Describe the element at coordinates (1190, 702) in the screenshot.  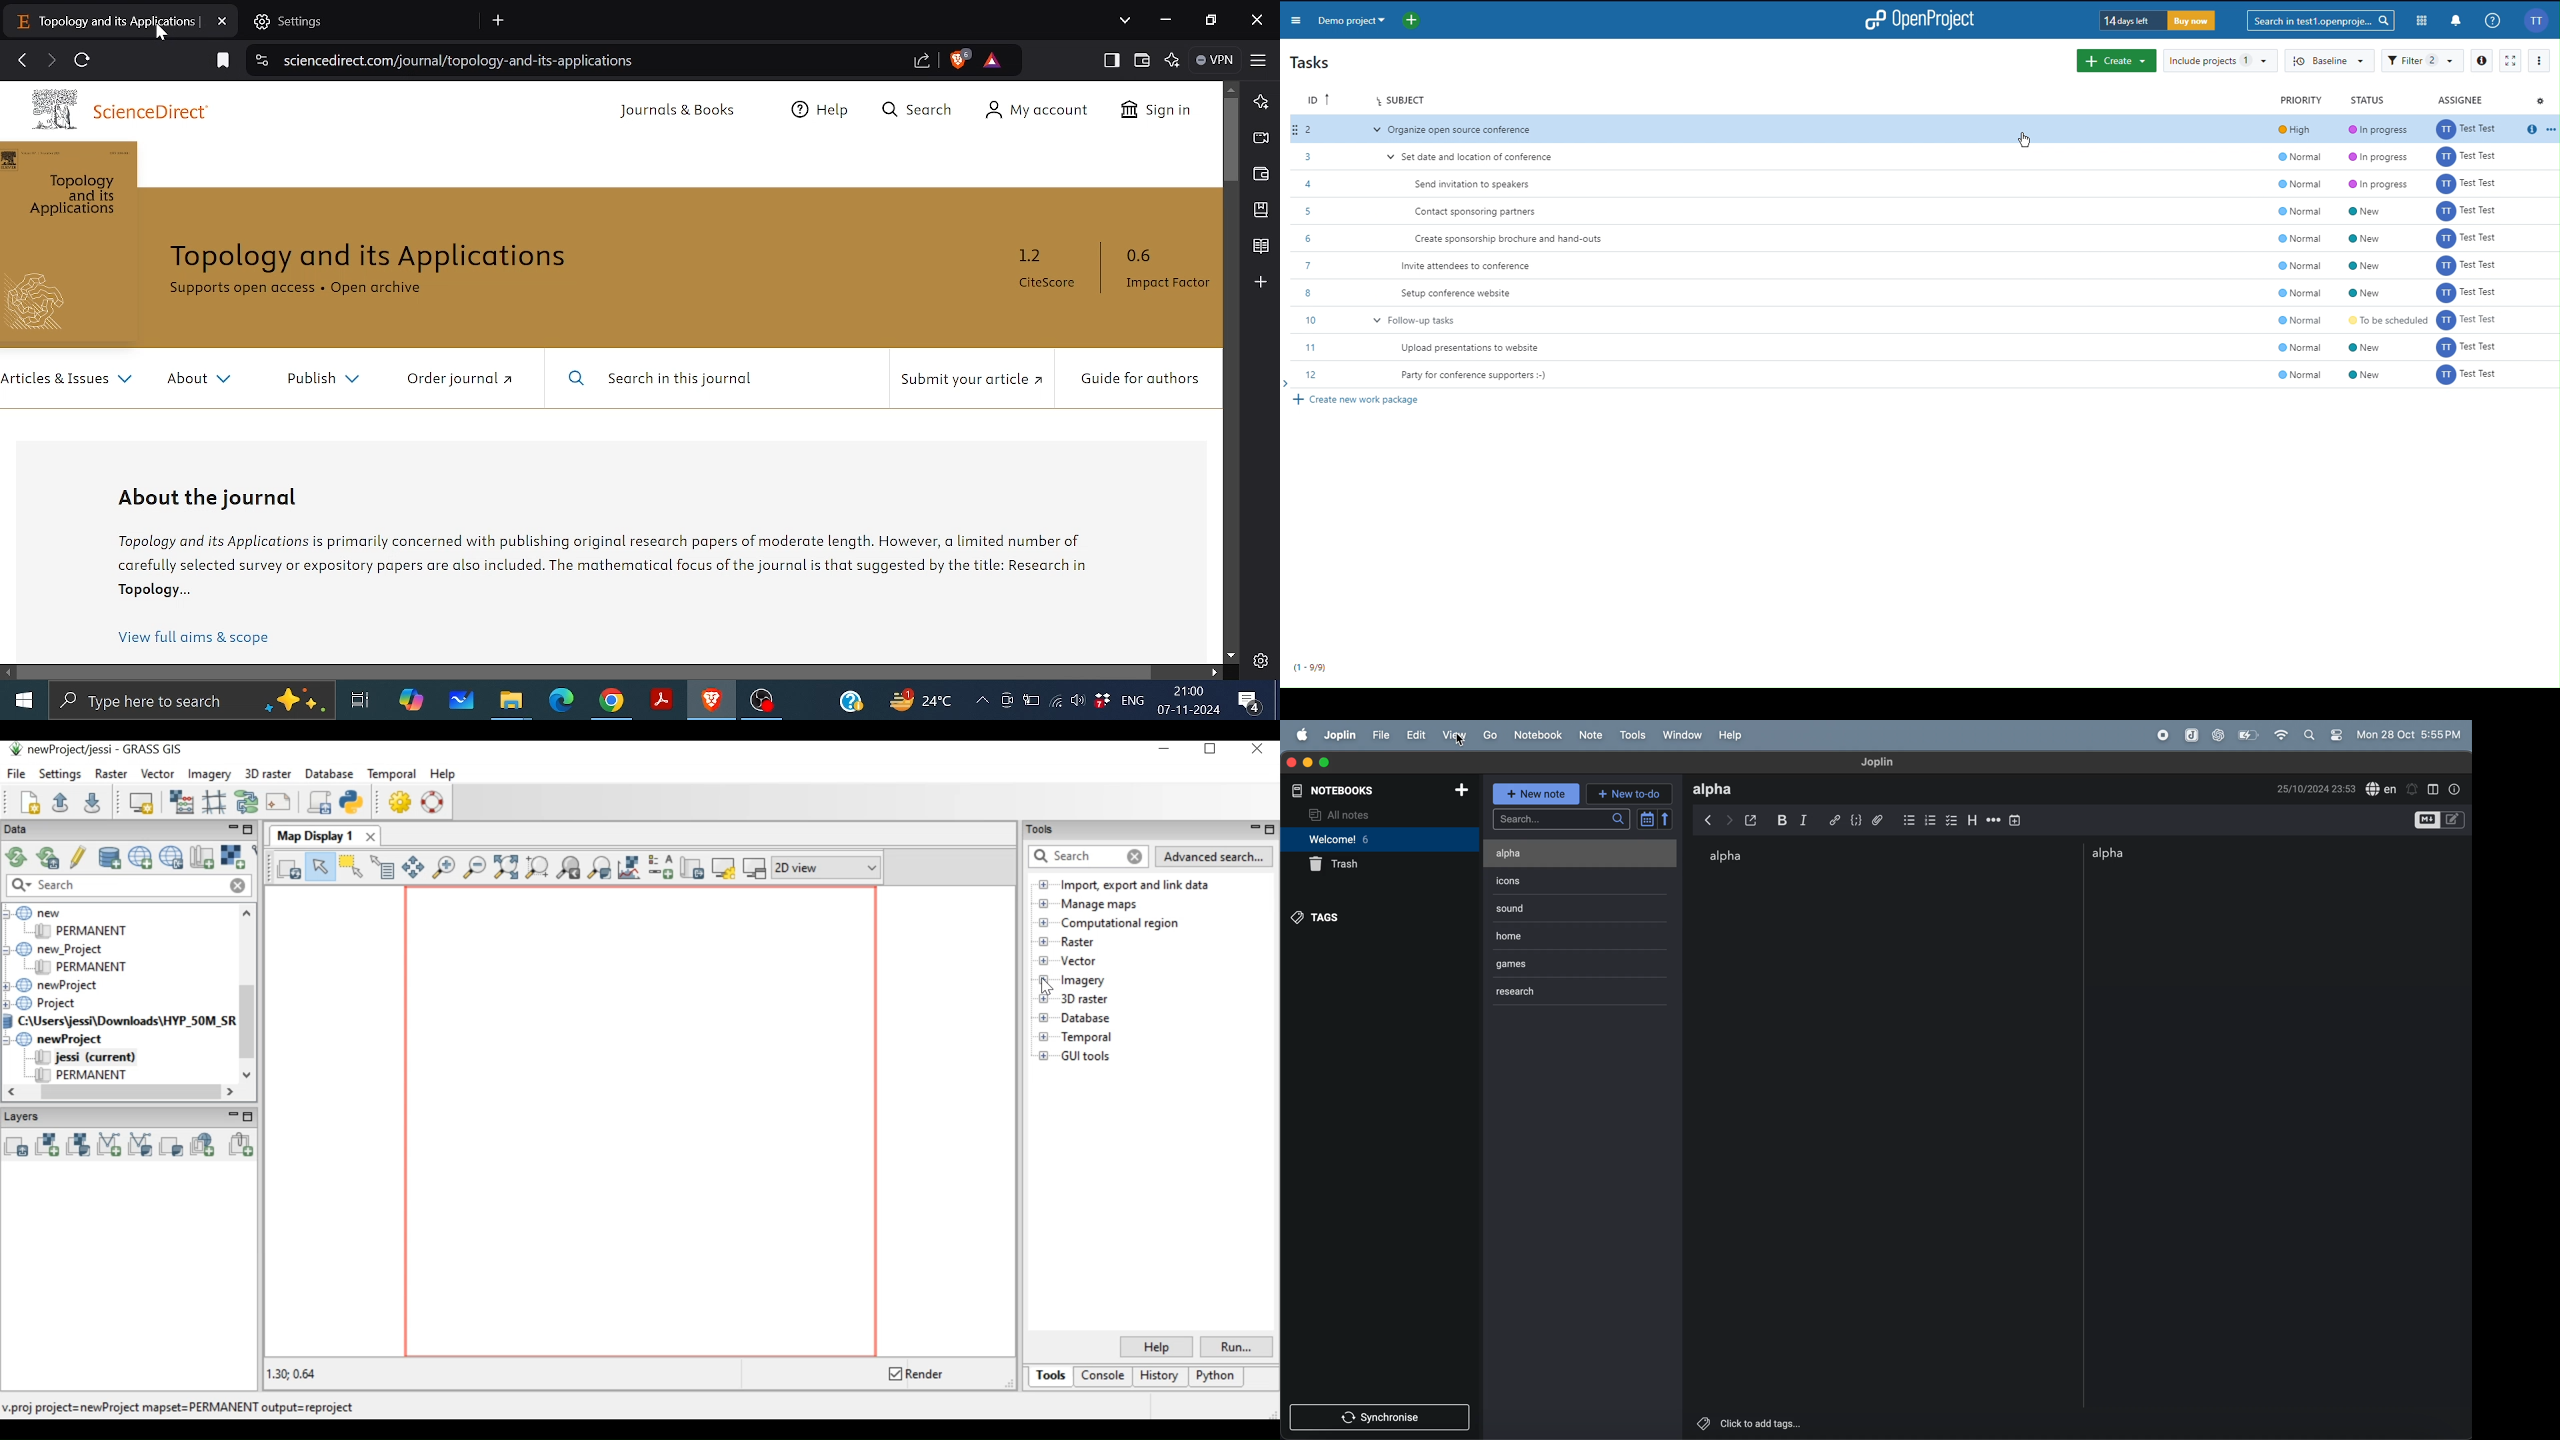
I see `Time and date` at that location.